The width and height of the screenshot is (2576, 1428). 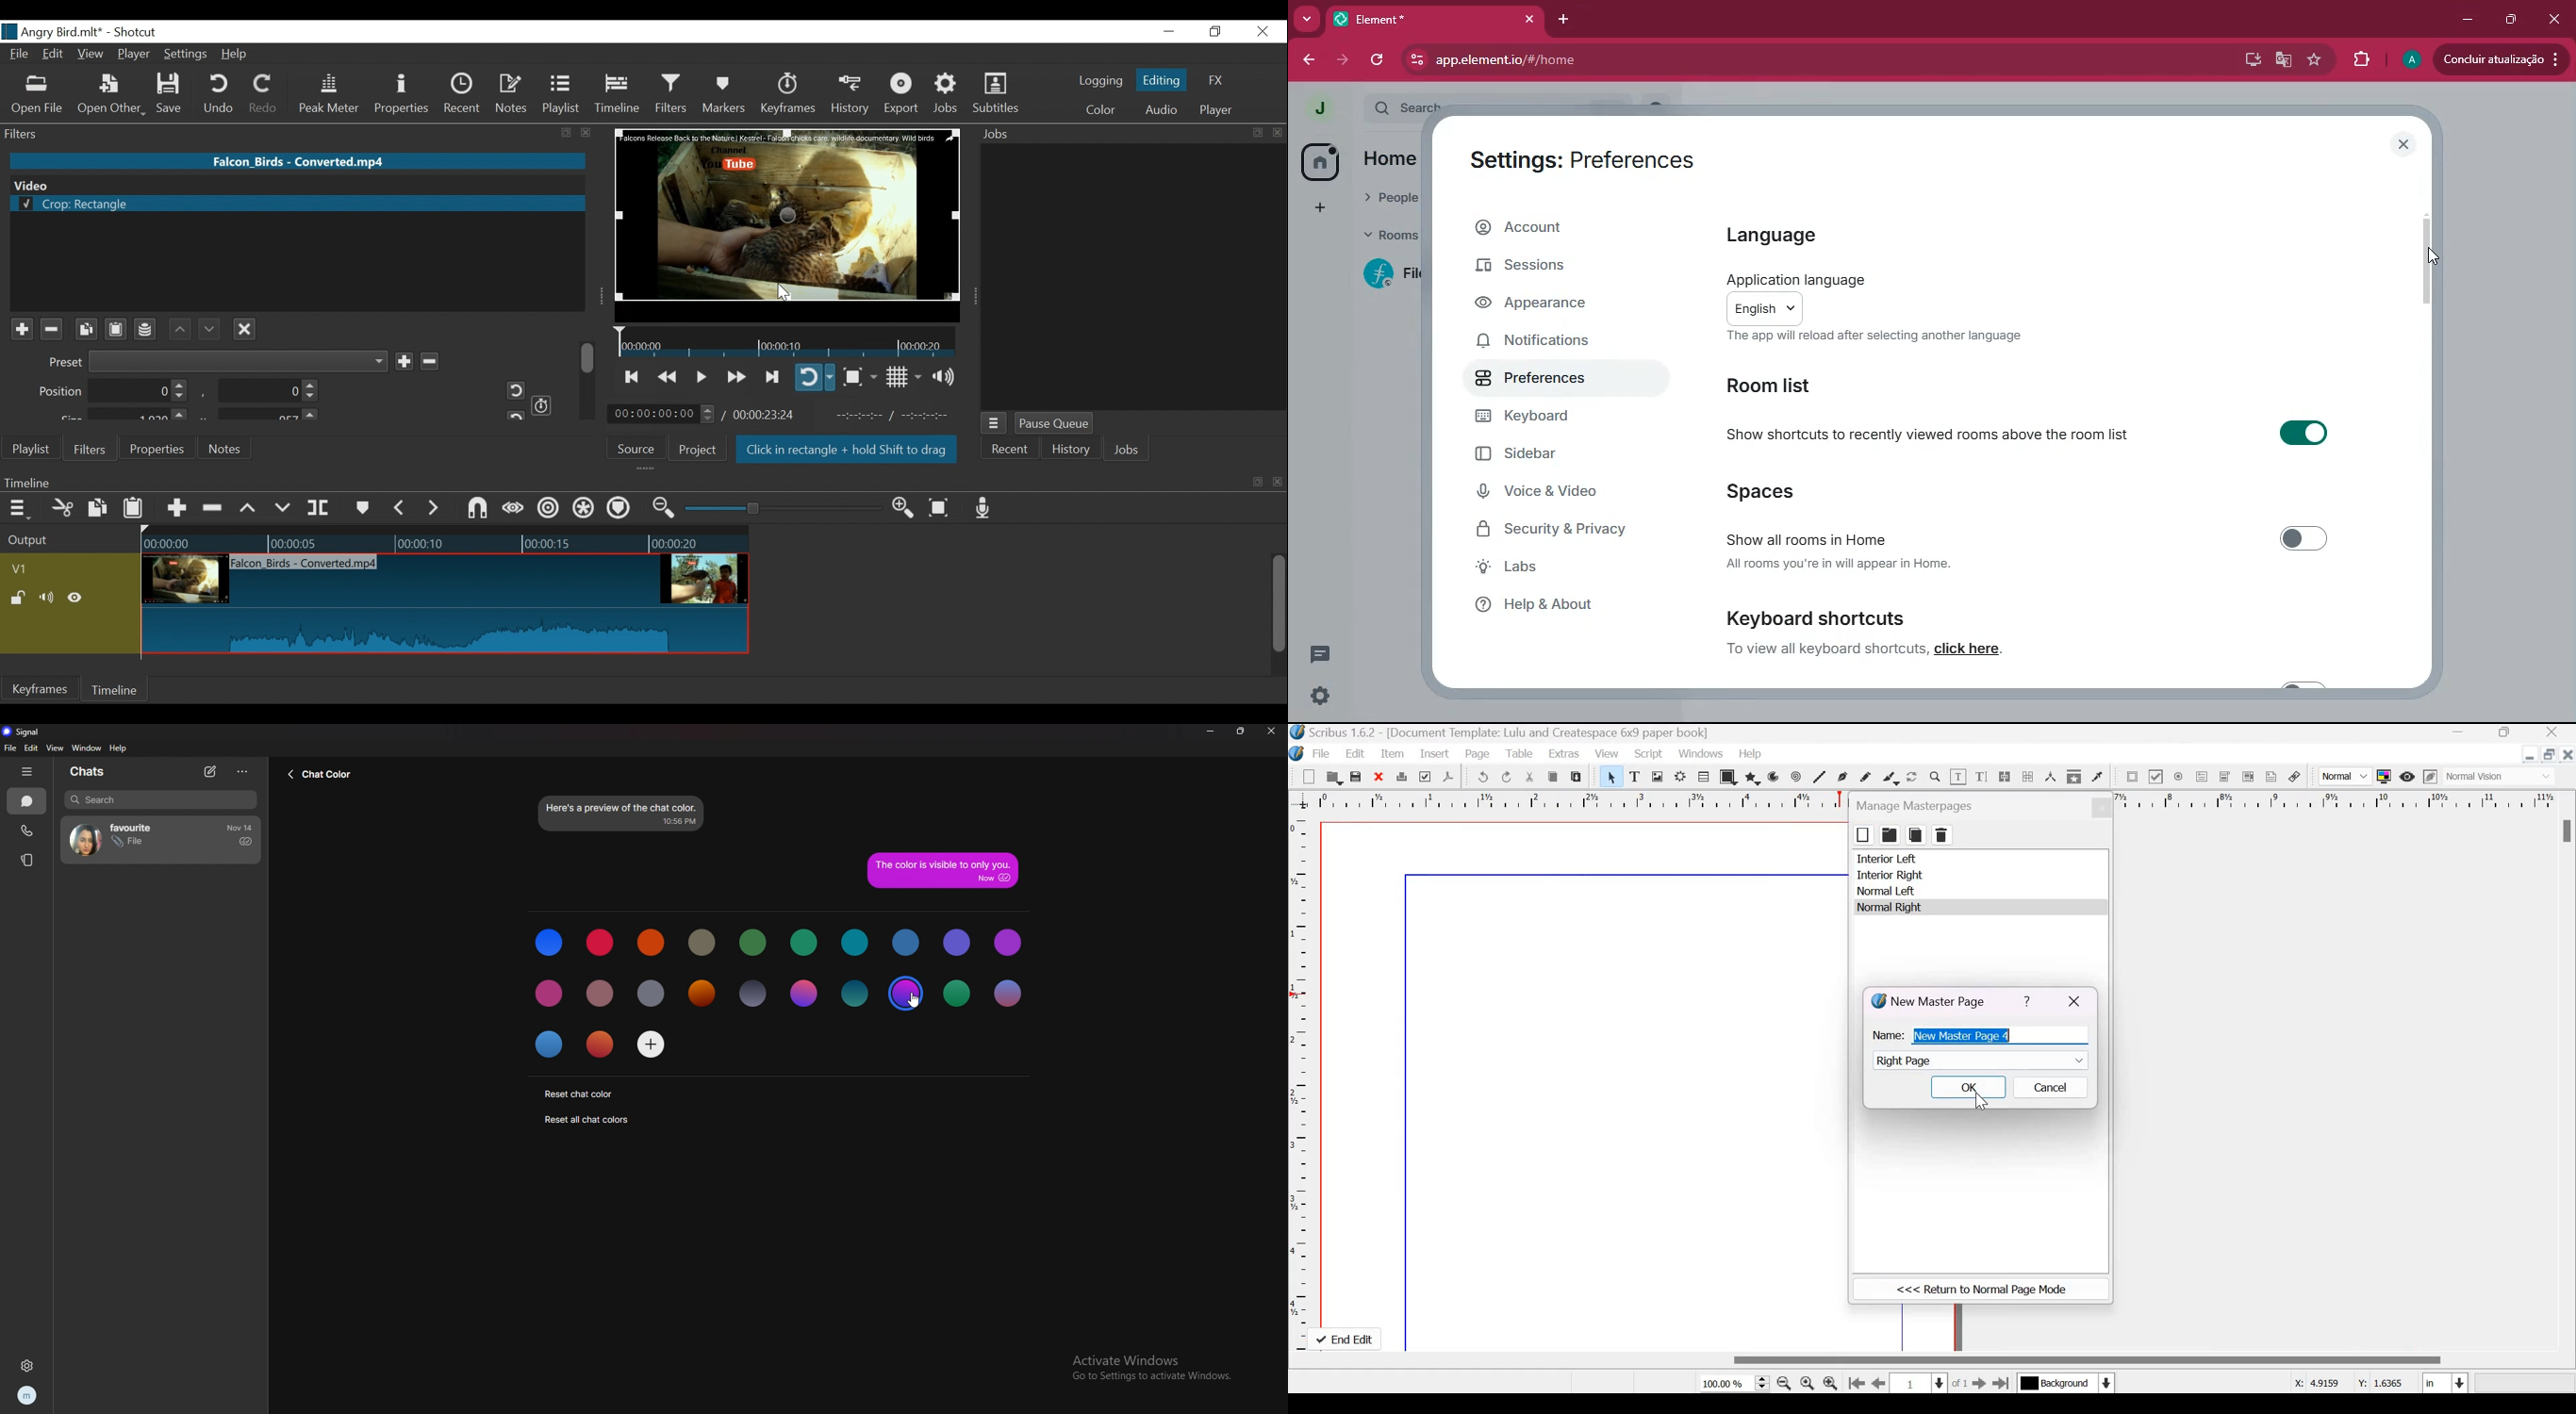 I want to click on selected color, so click(x=906, y=994).